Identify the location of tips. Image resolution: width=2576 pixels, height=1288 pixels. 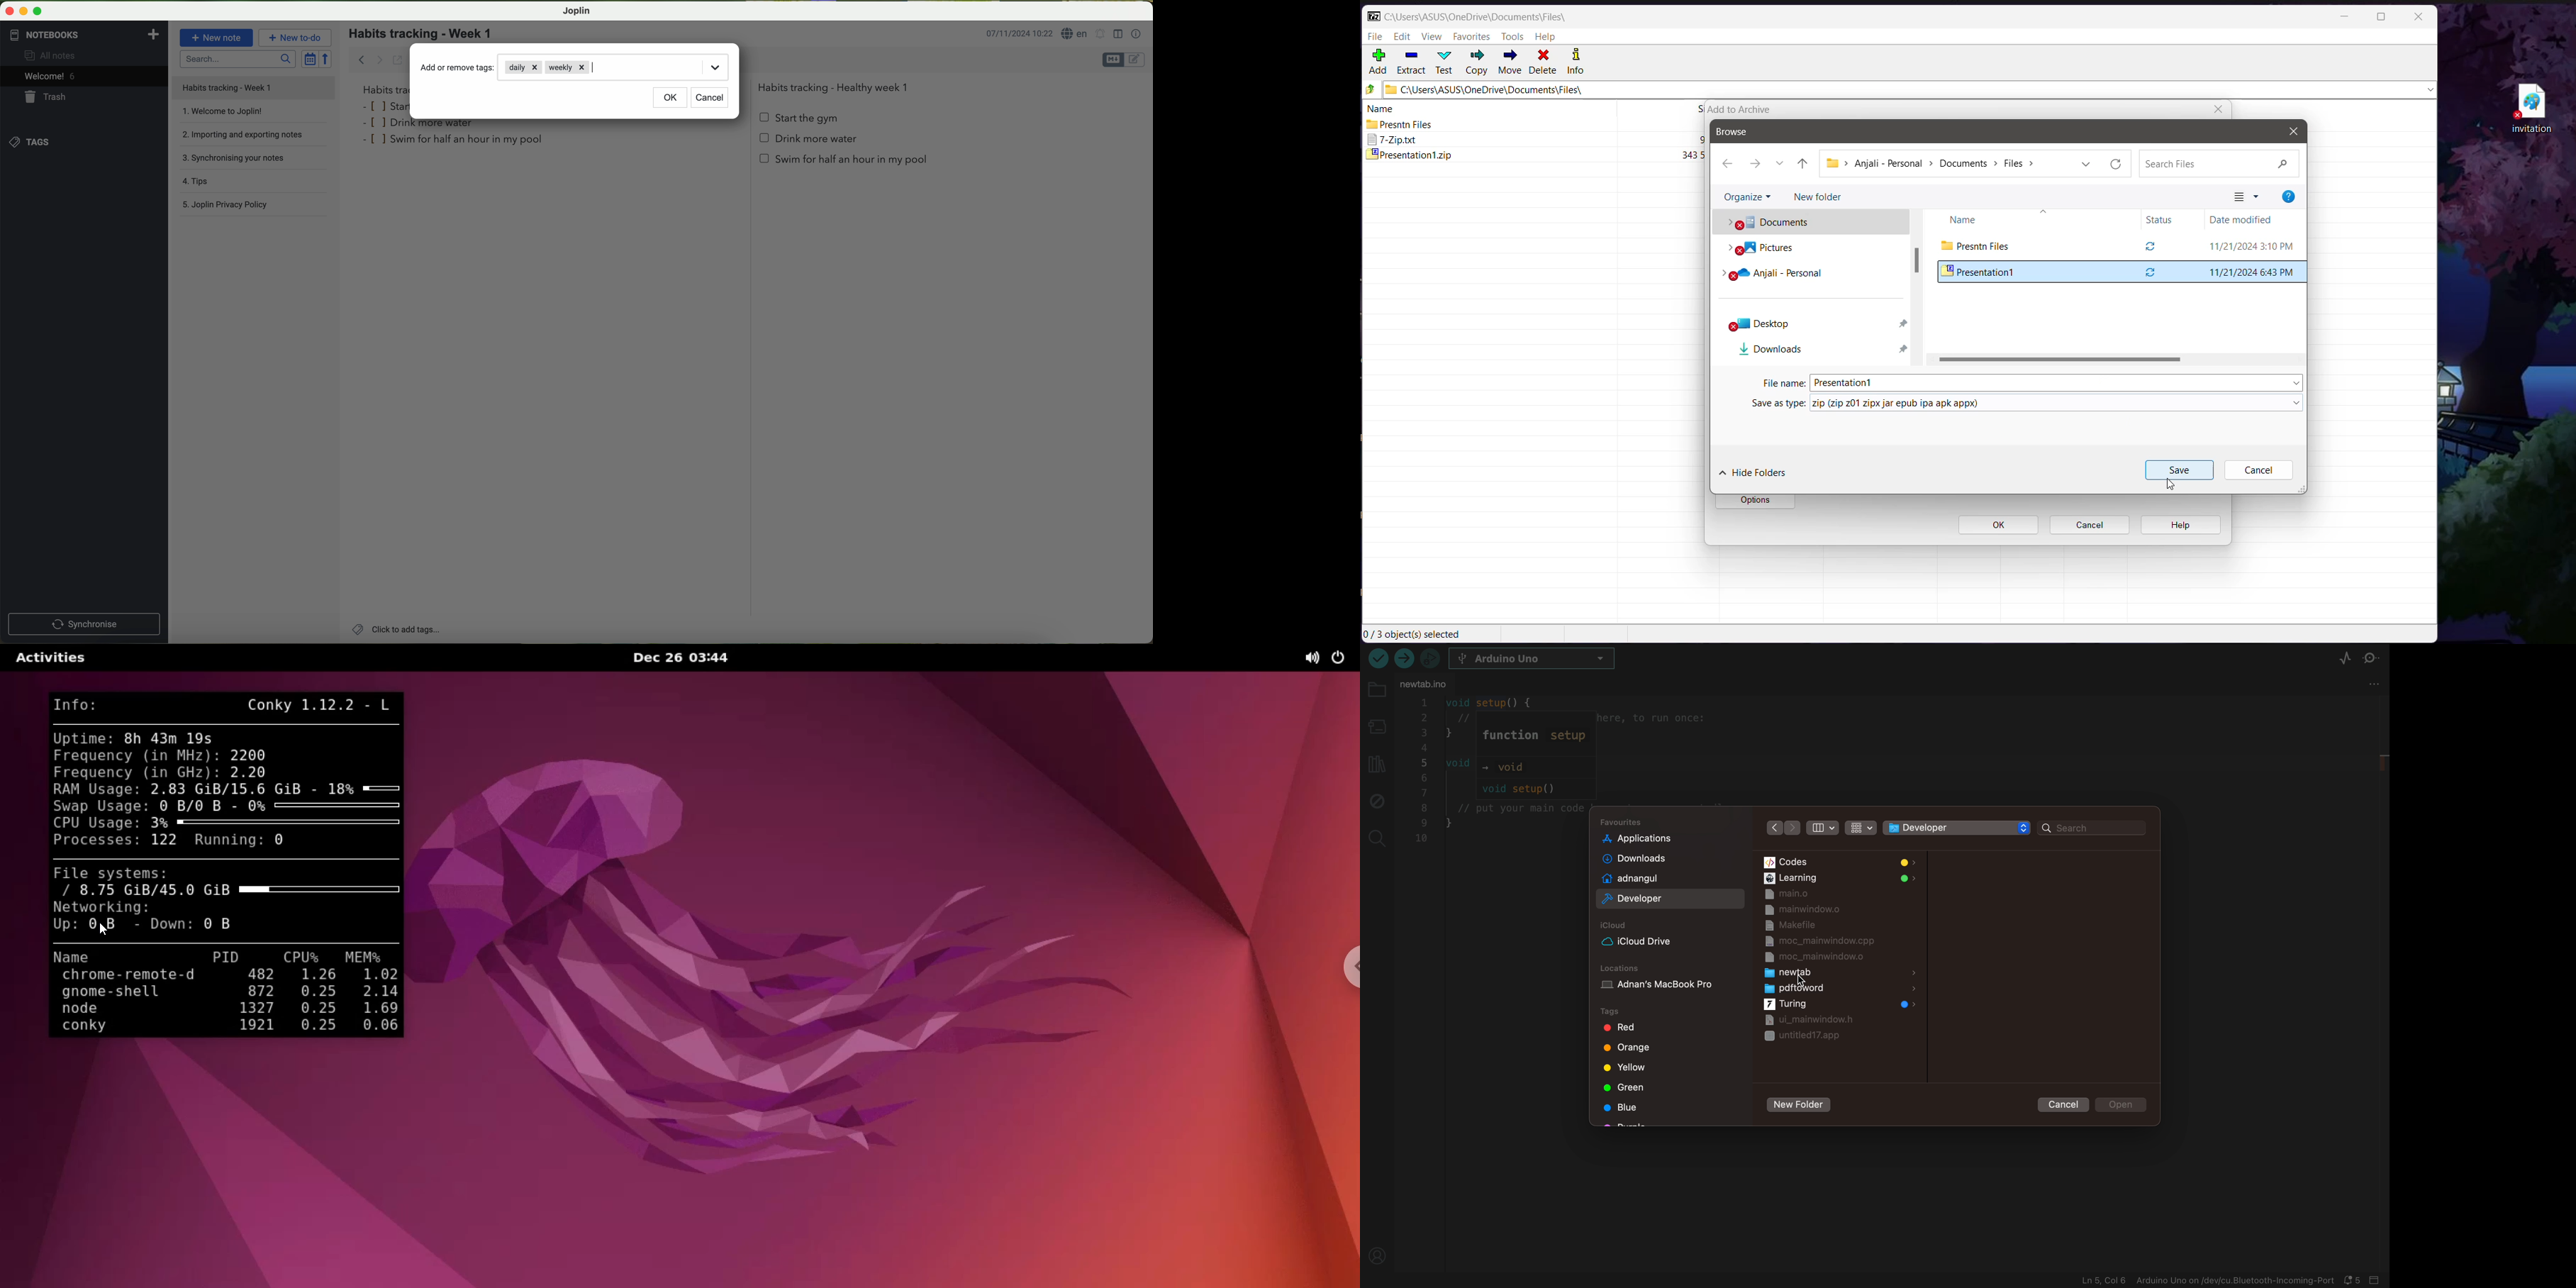
(255, 183).